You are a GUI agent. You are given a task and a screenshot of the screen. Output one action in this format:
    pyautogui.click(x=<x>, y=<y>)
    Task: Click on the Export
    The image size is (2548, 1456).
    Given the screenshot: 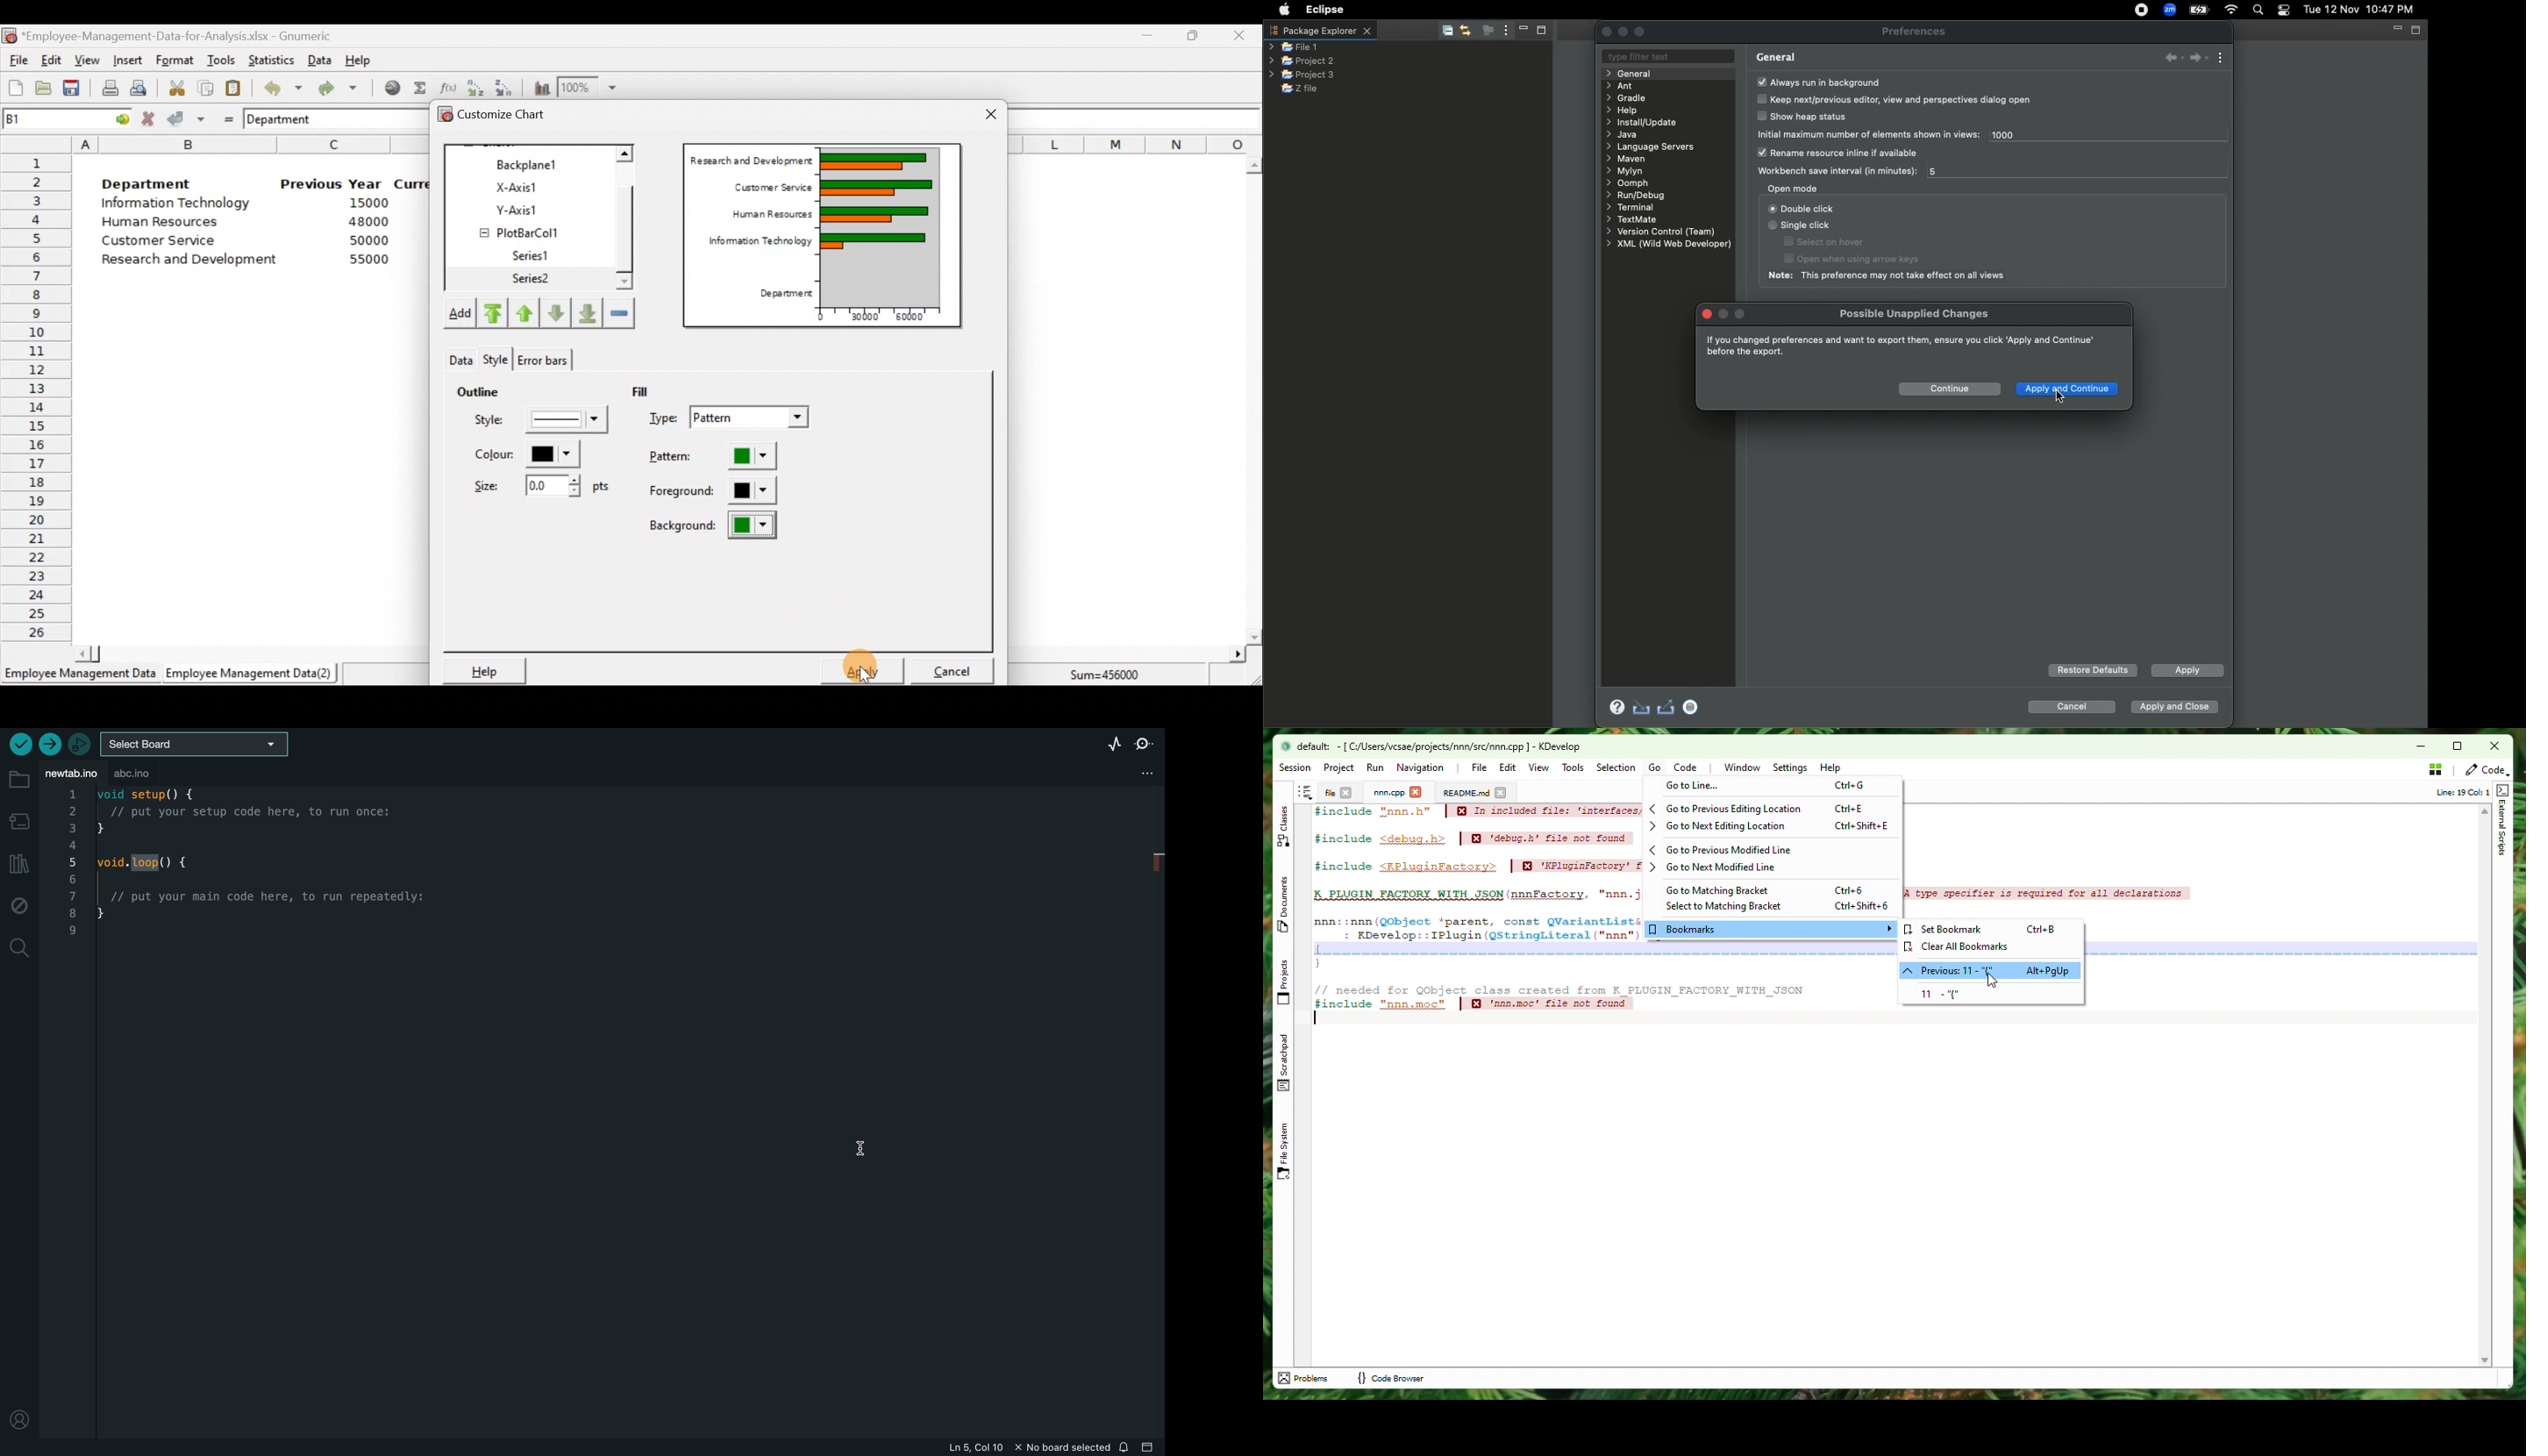 What is the action you would take?
    pyautogui.click(x=1667, y=709)
    